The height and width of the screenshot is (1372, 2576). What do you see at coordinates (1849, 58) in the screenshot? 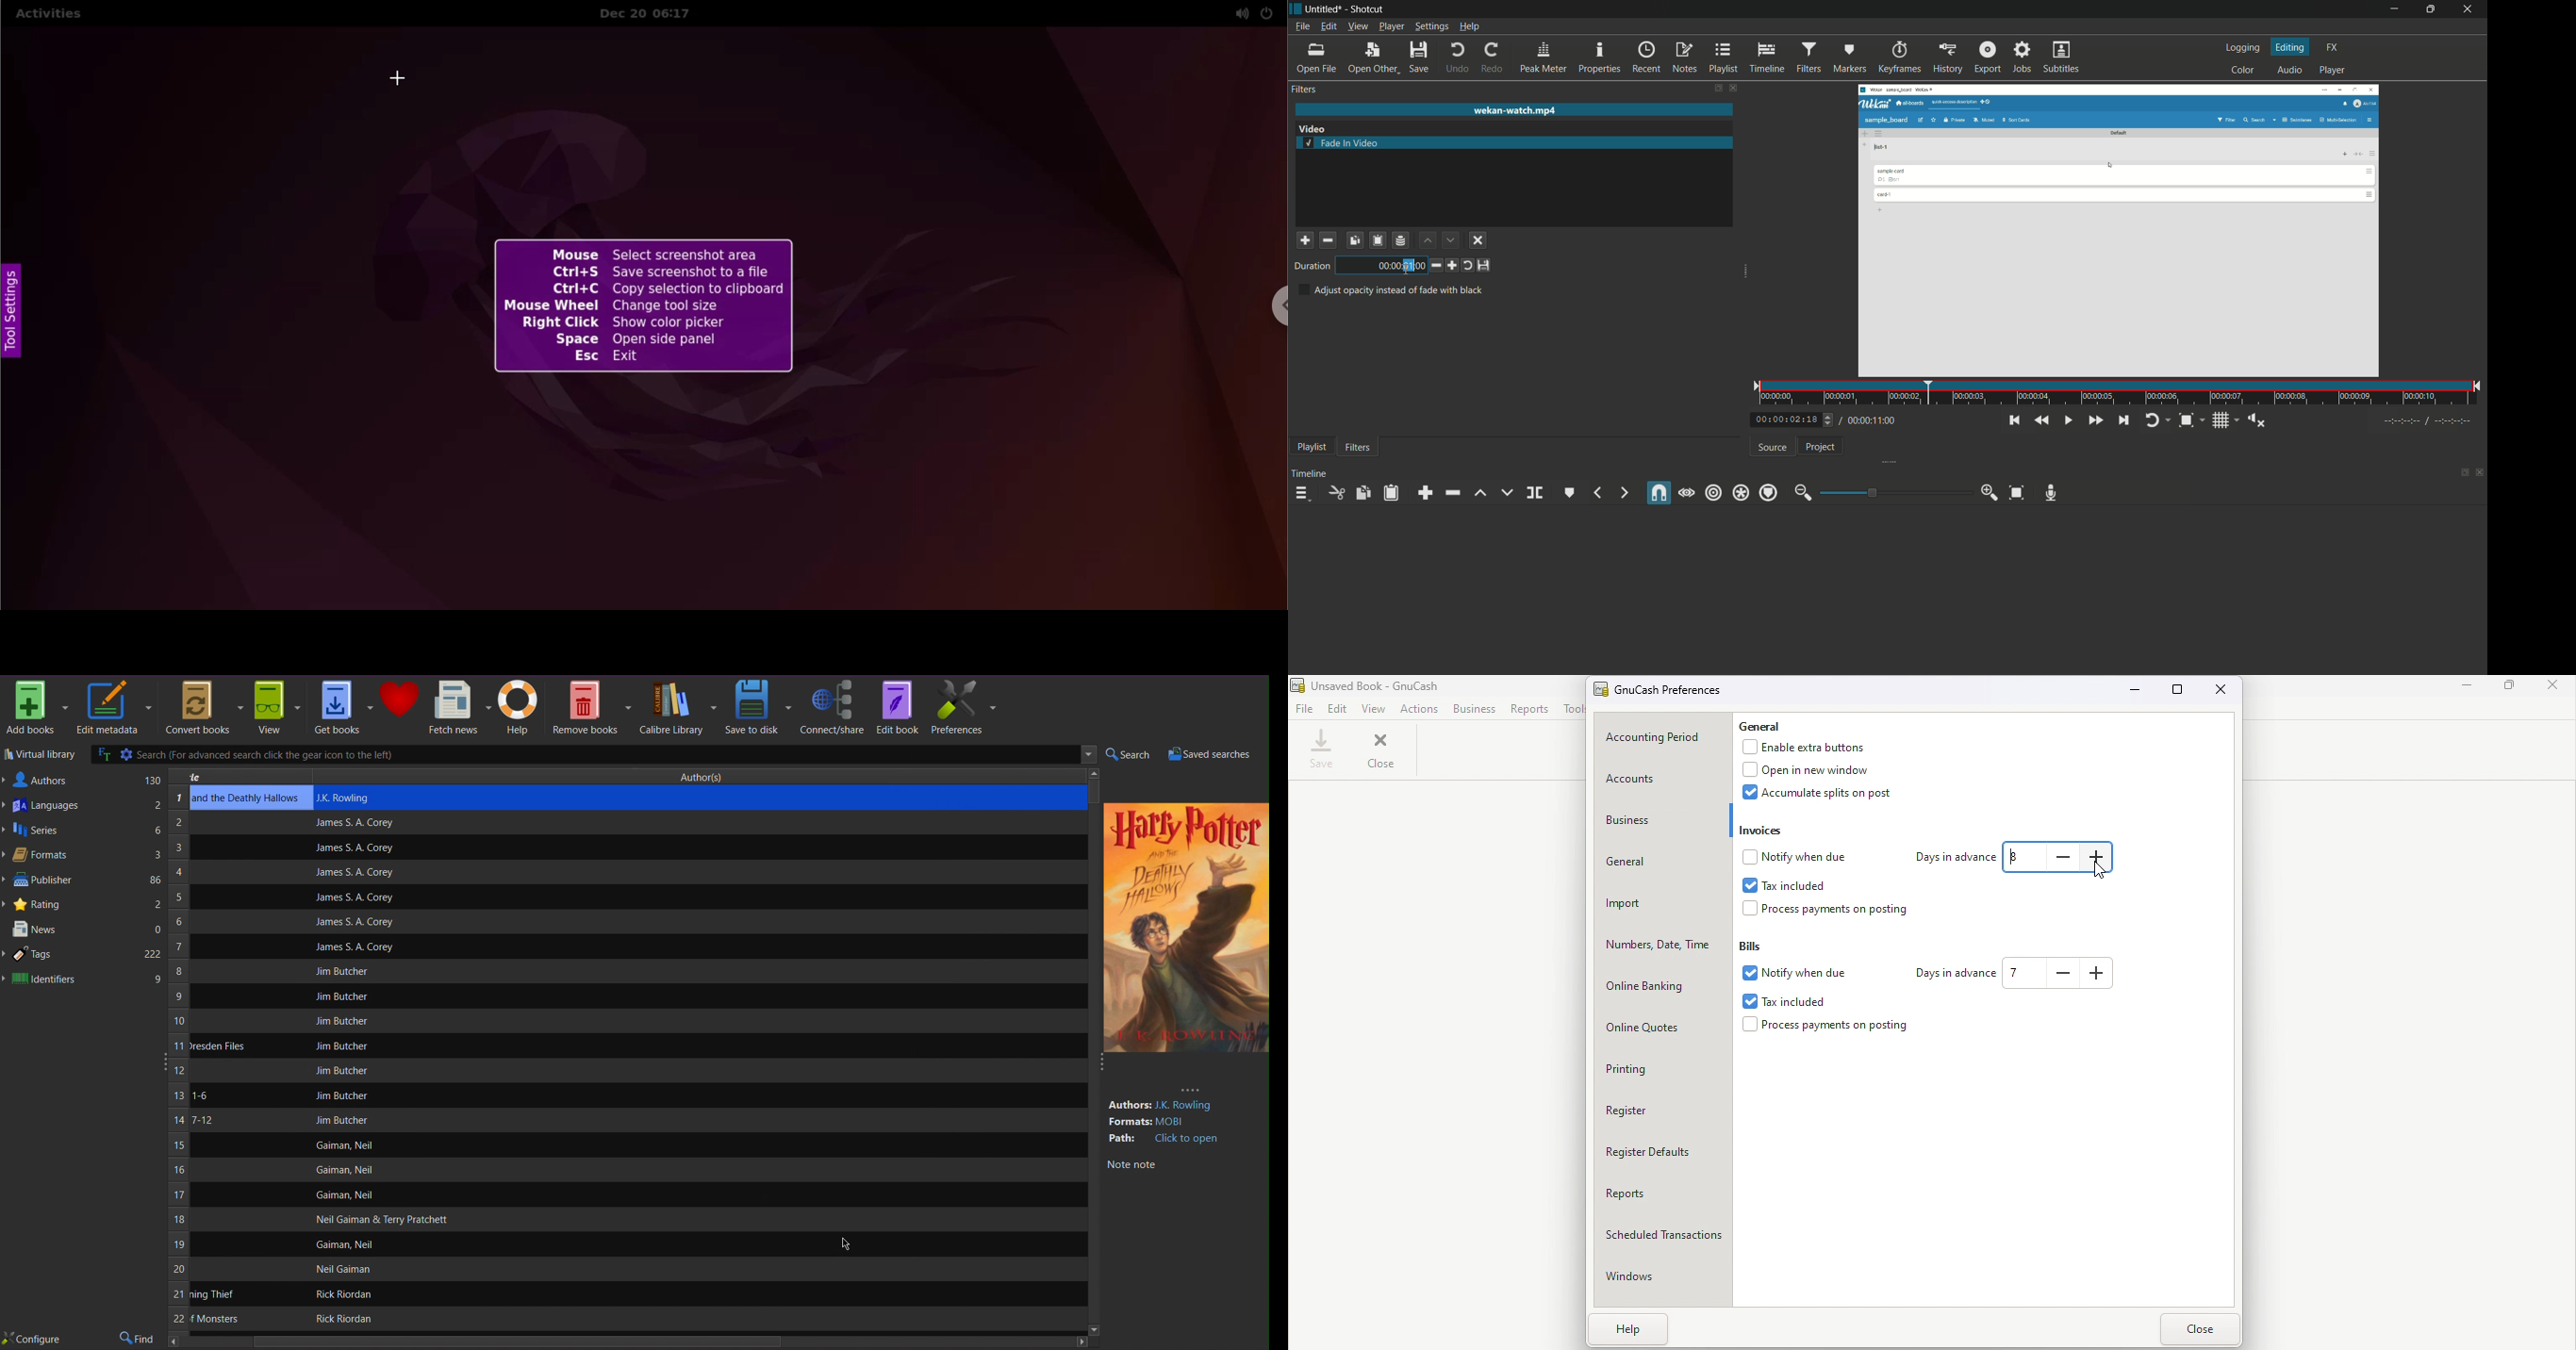
I see `markers` at bounding box center [1849, 58].